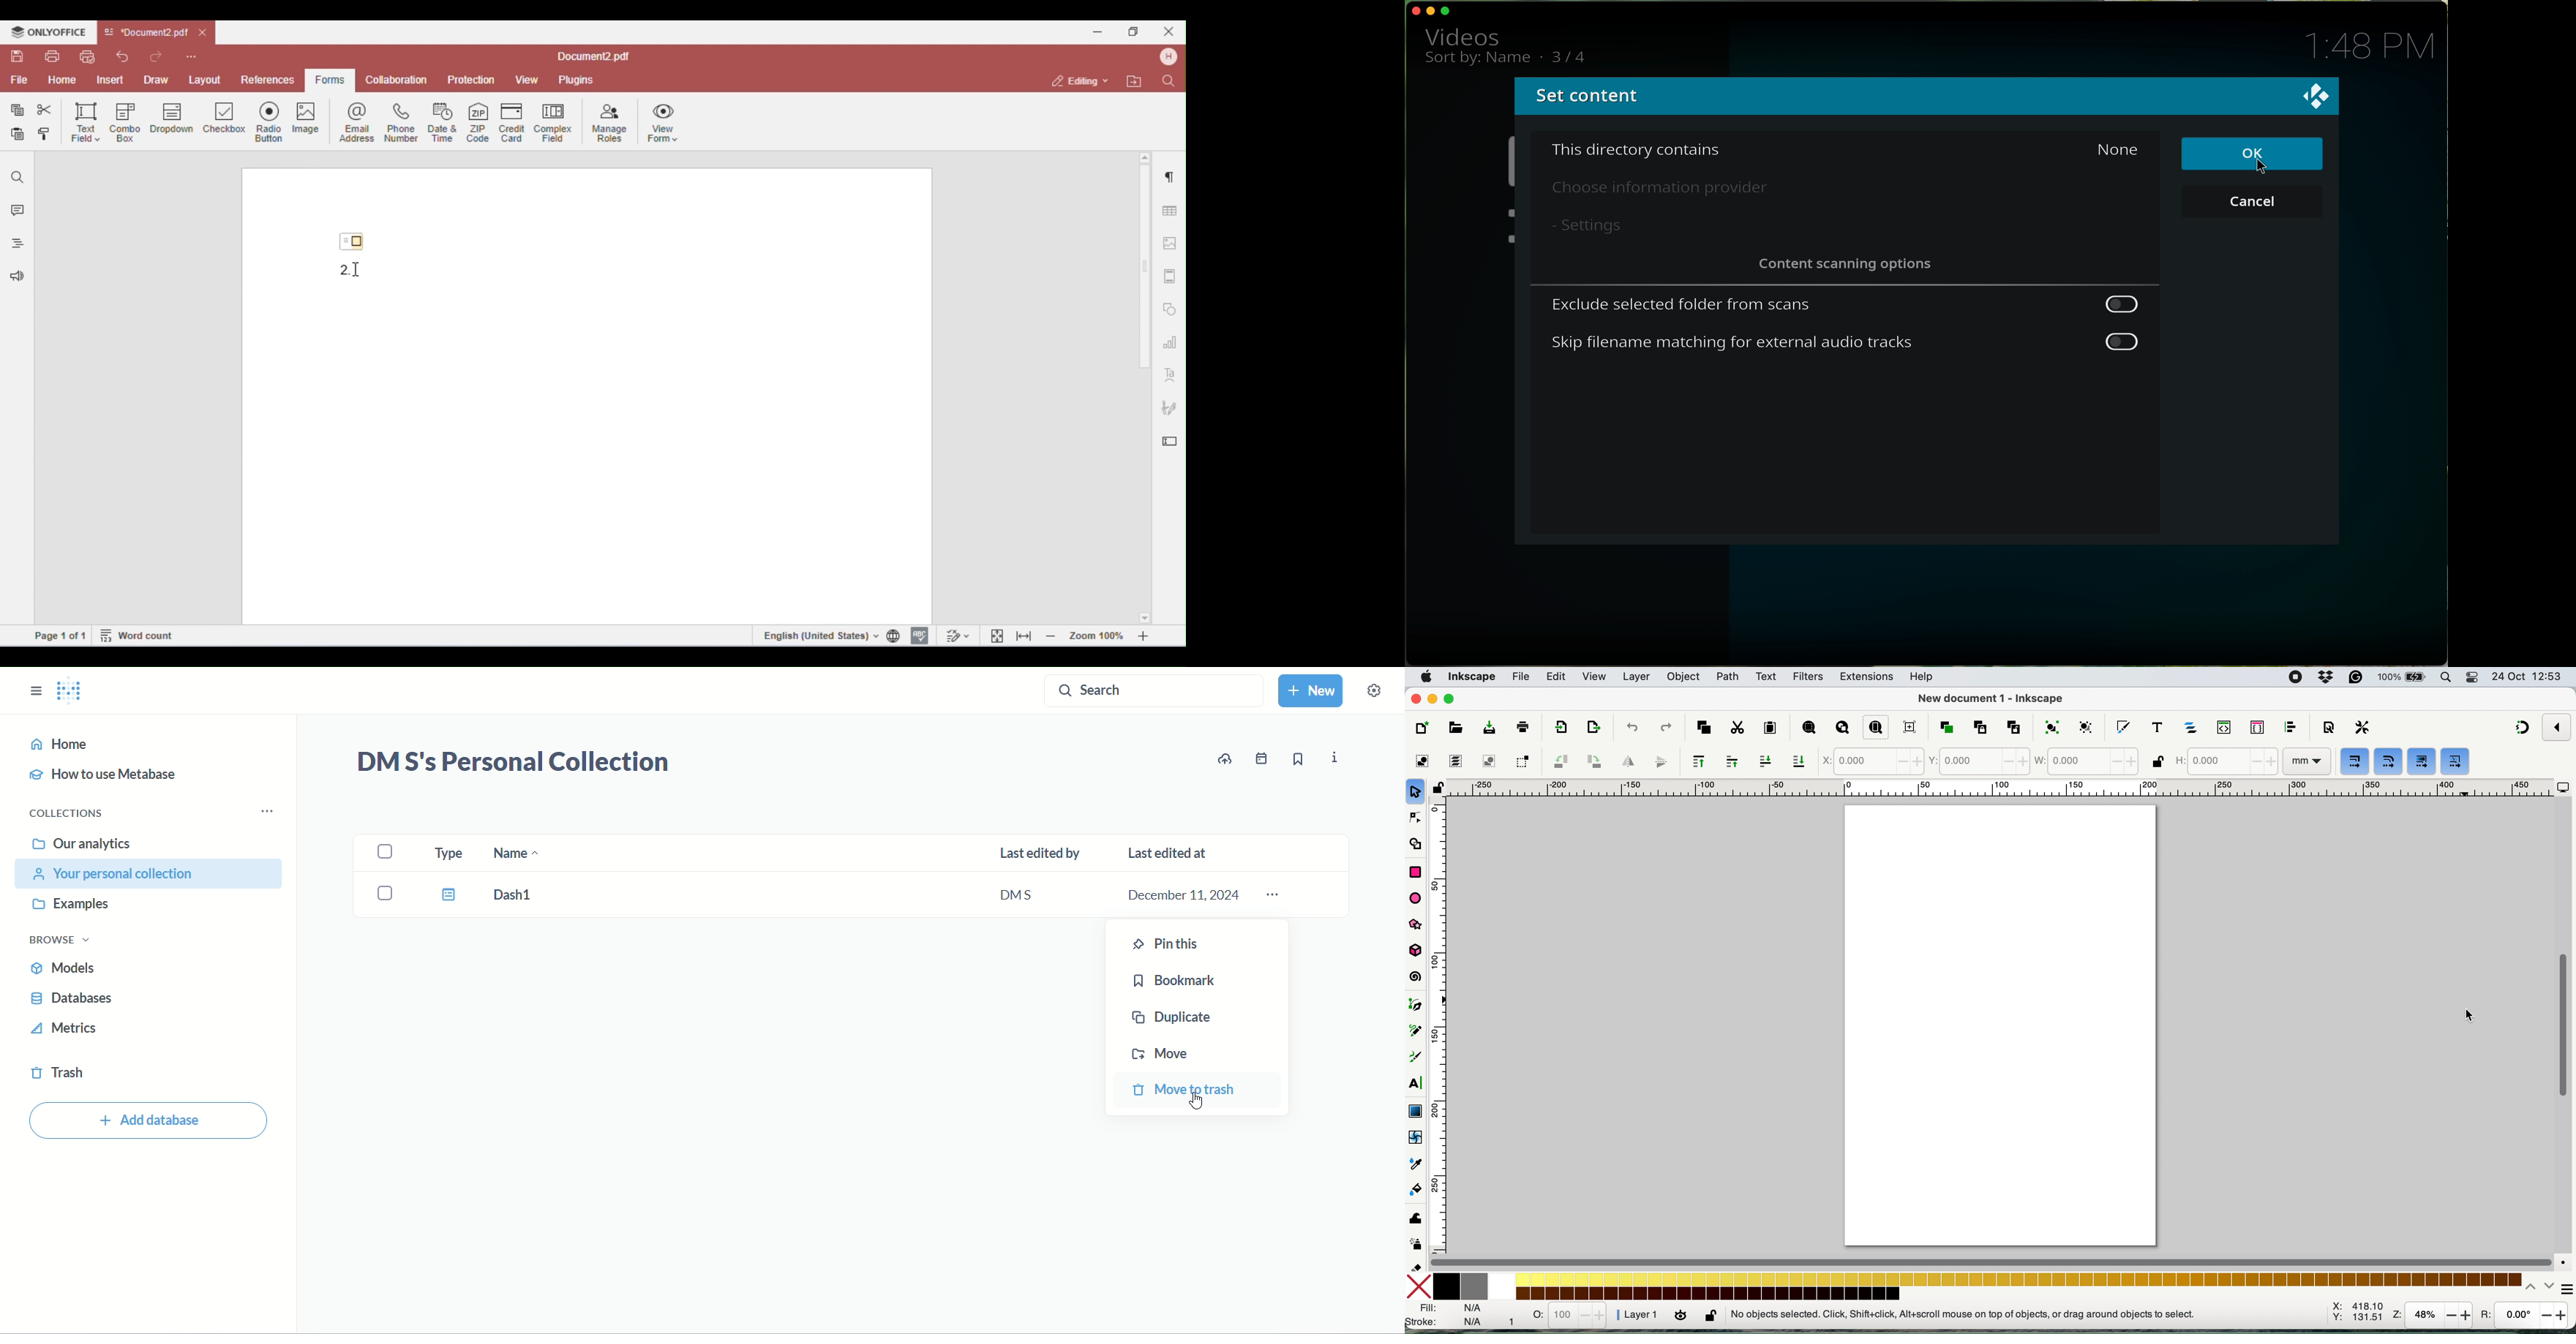  What do you see at coordinates (71, 813) in the screenshot?
I see `collections` at bounding box center [71, 813].